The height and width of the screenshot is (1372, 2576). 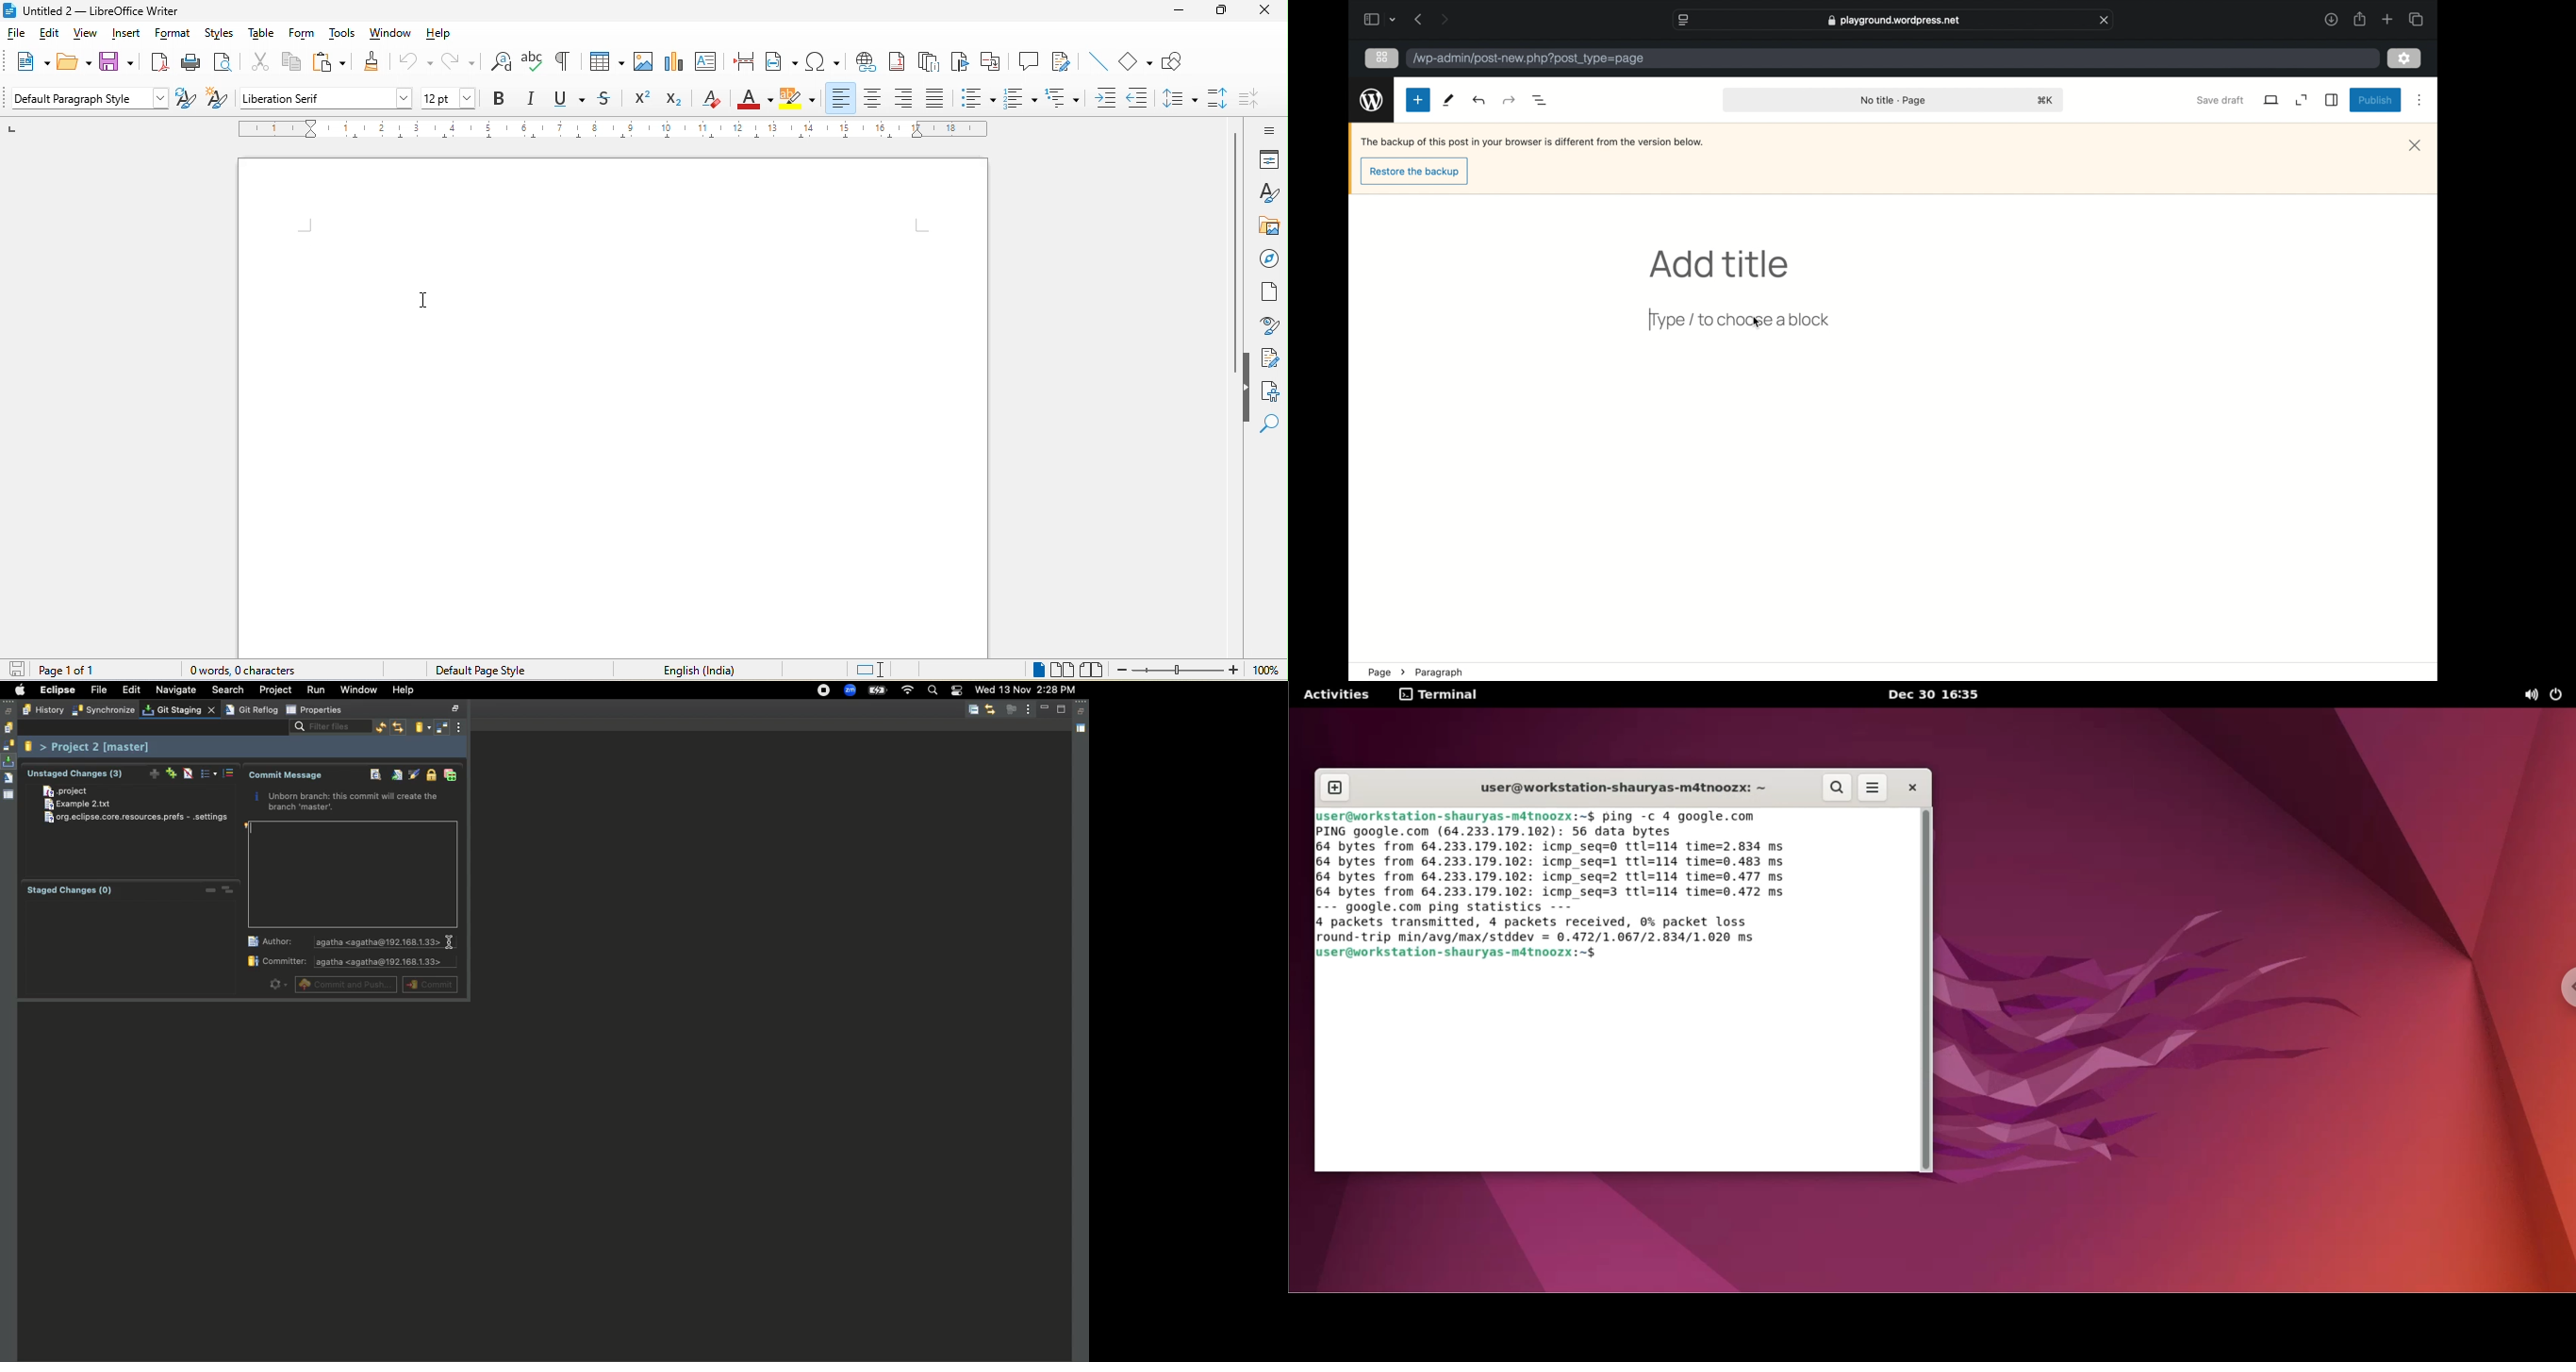 What do you see at coordinates (1539, 99) in the screenshot?
I see `document overview` at bounding box center [1539, 99].